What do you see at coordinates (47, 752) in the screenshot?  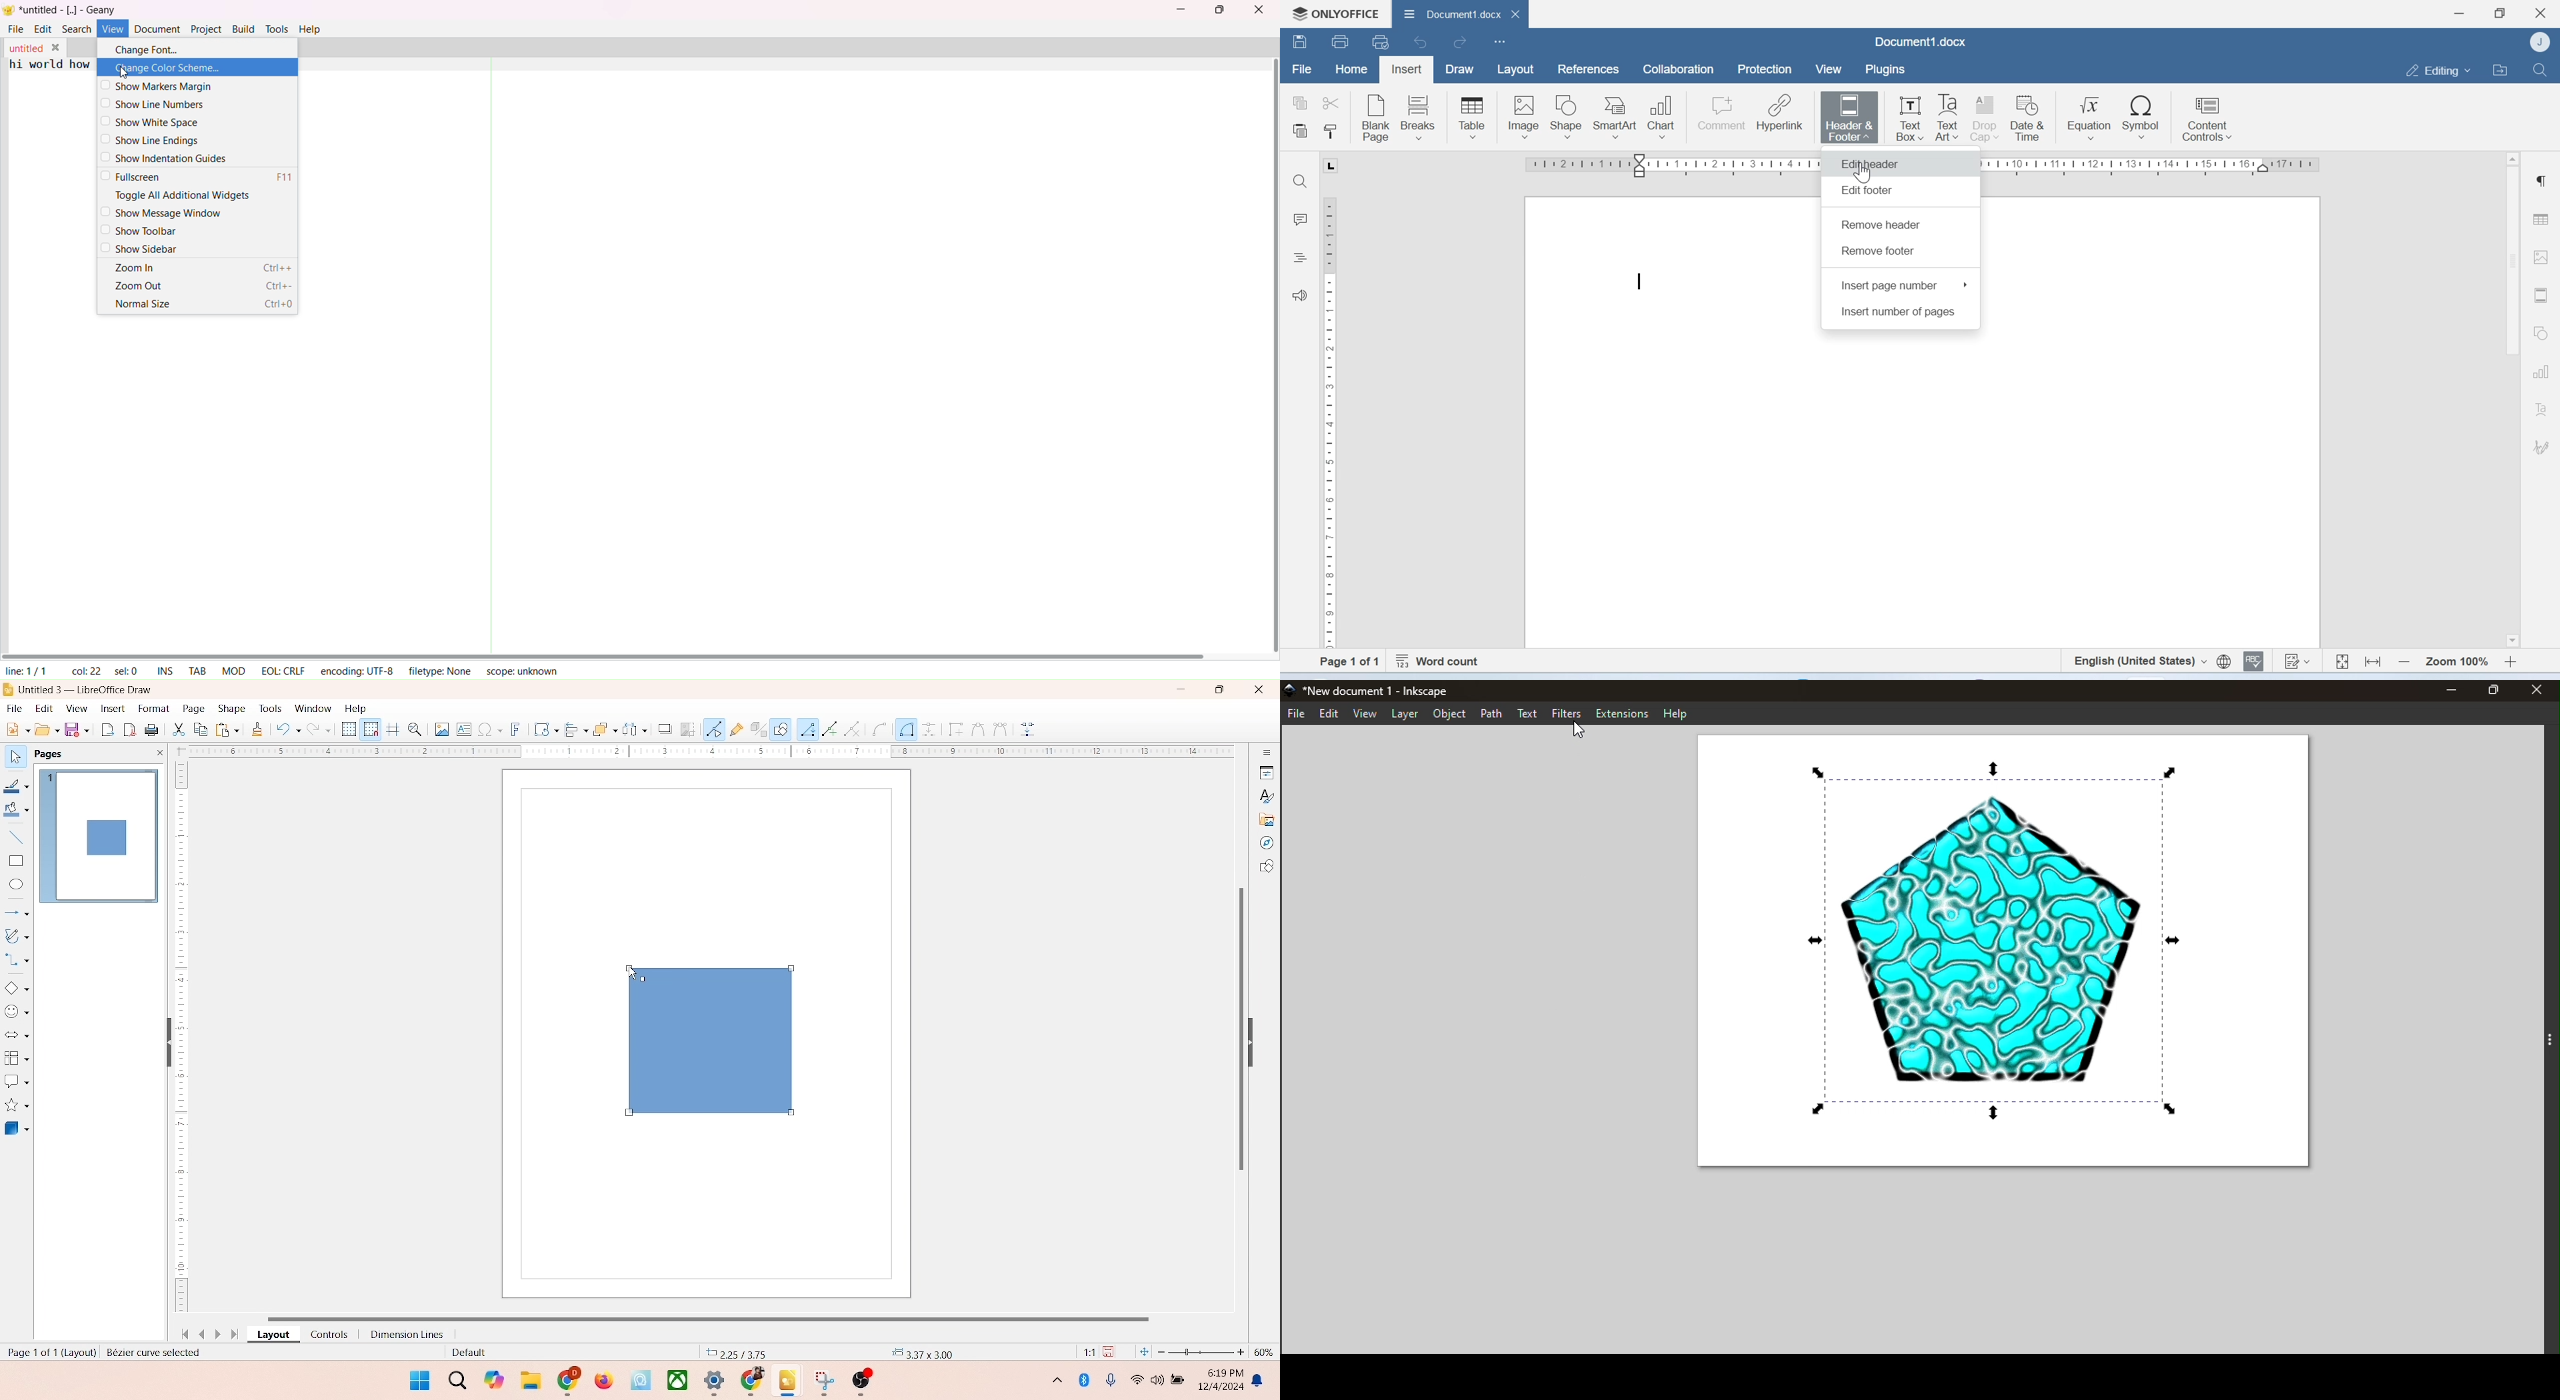 I see `pages` at bounding box center [47, 752].